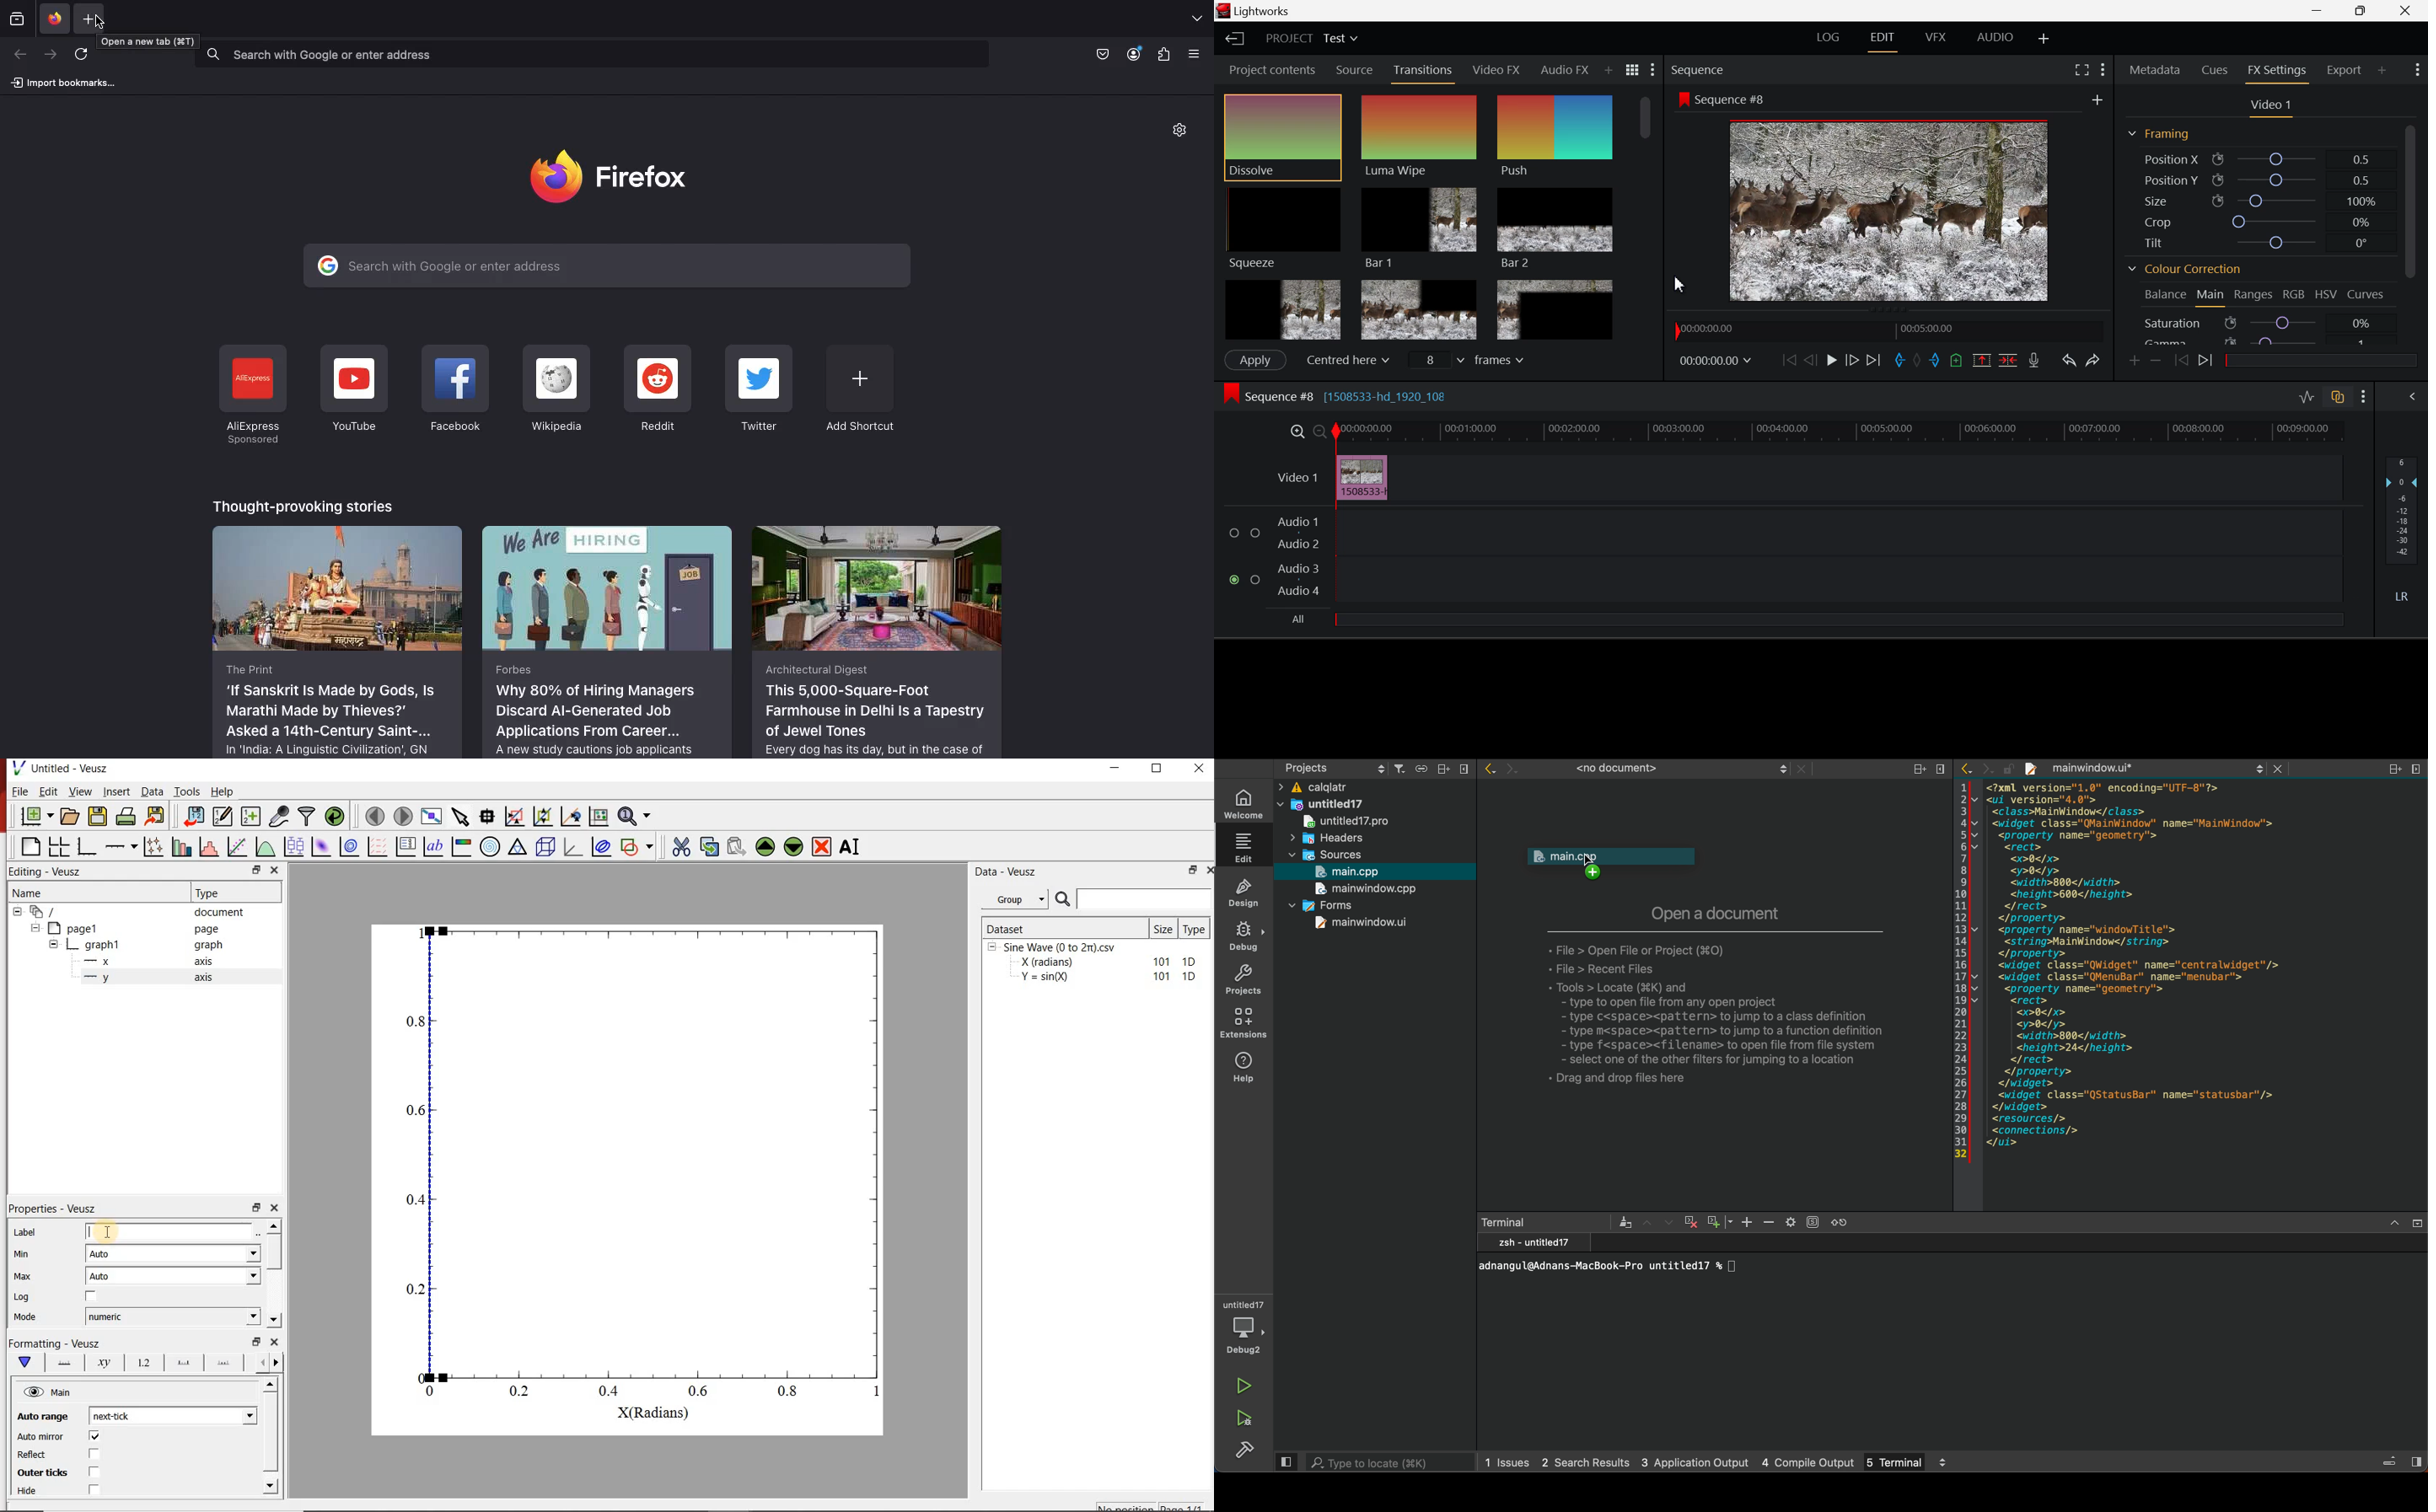  What do you see at coordinates (2383, 71) in the screenshot?
I see `Add Panel` at bounding box center [2383, 71].